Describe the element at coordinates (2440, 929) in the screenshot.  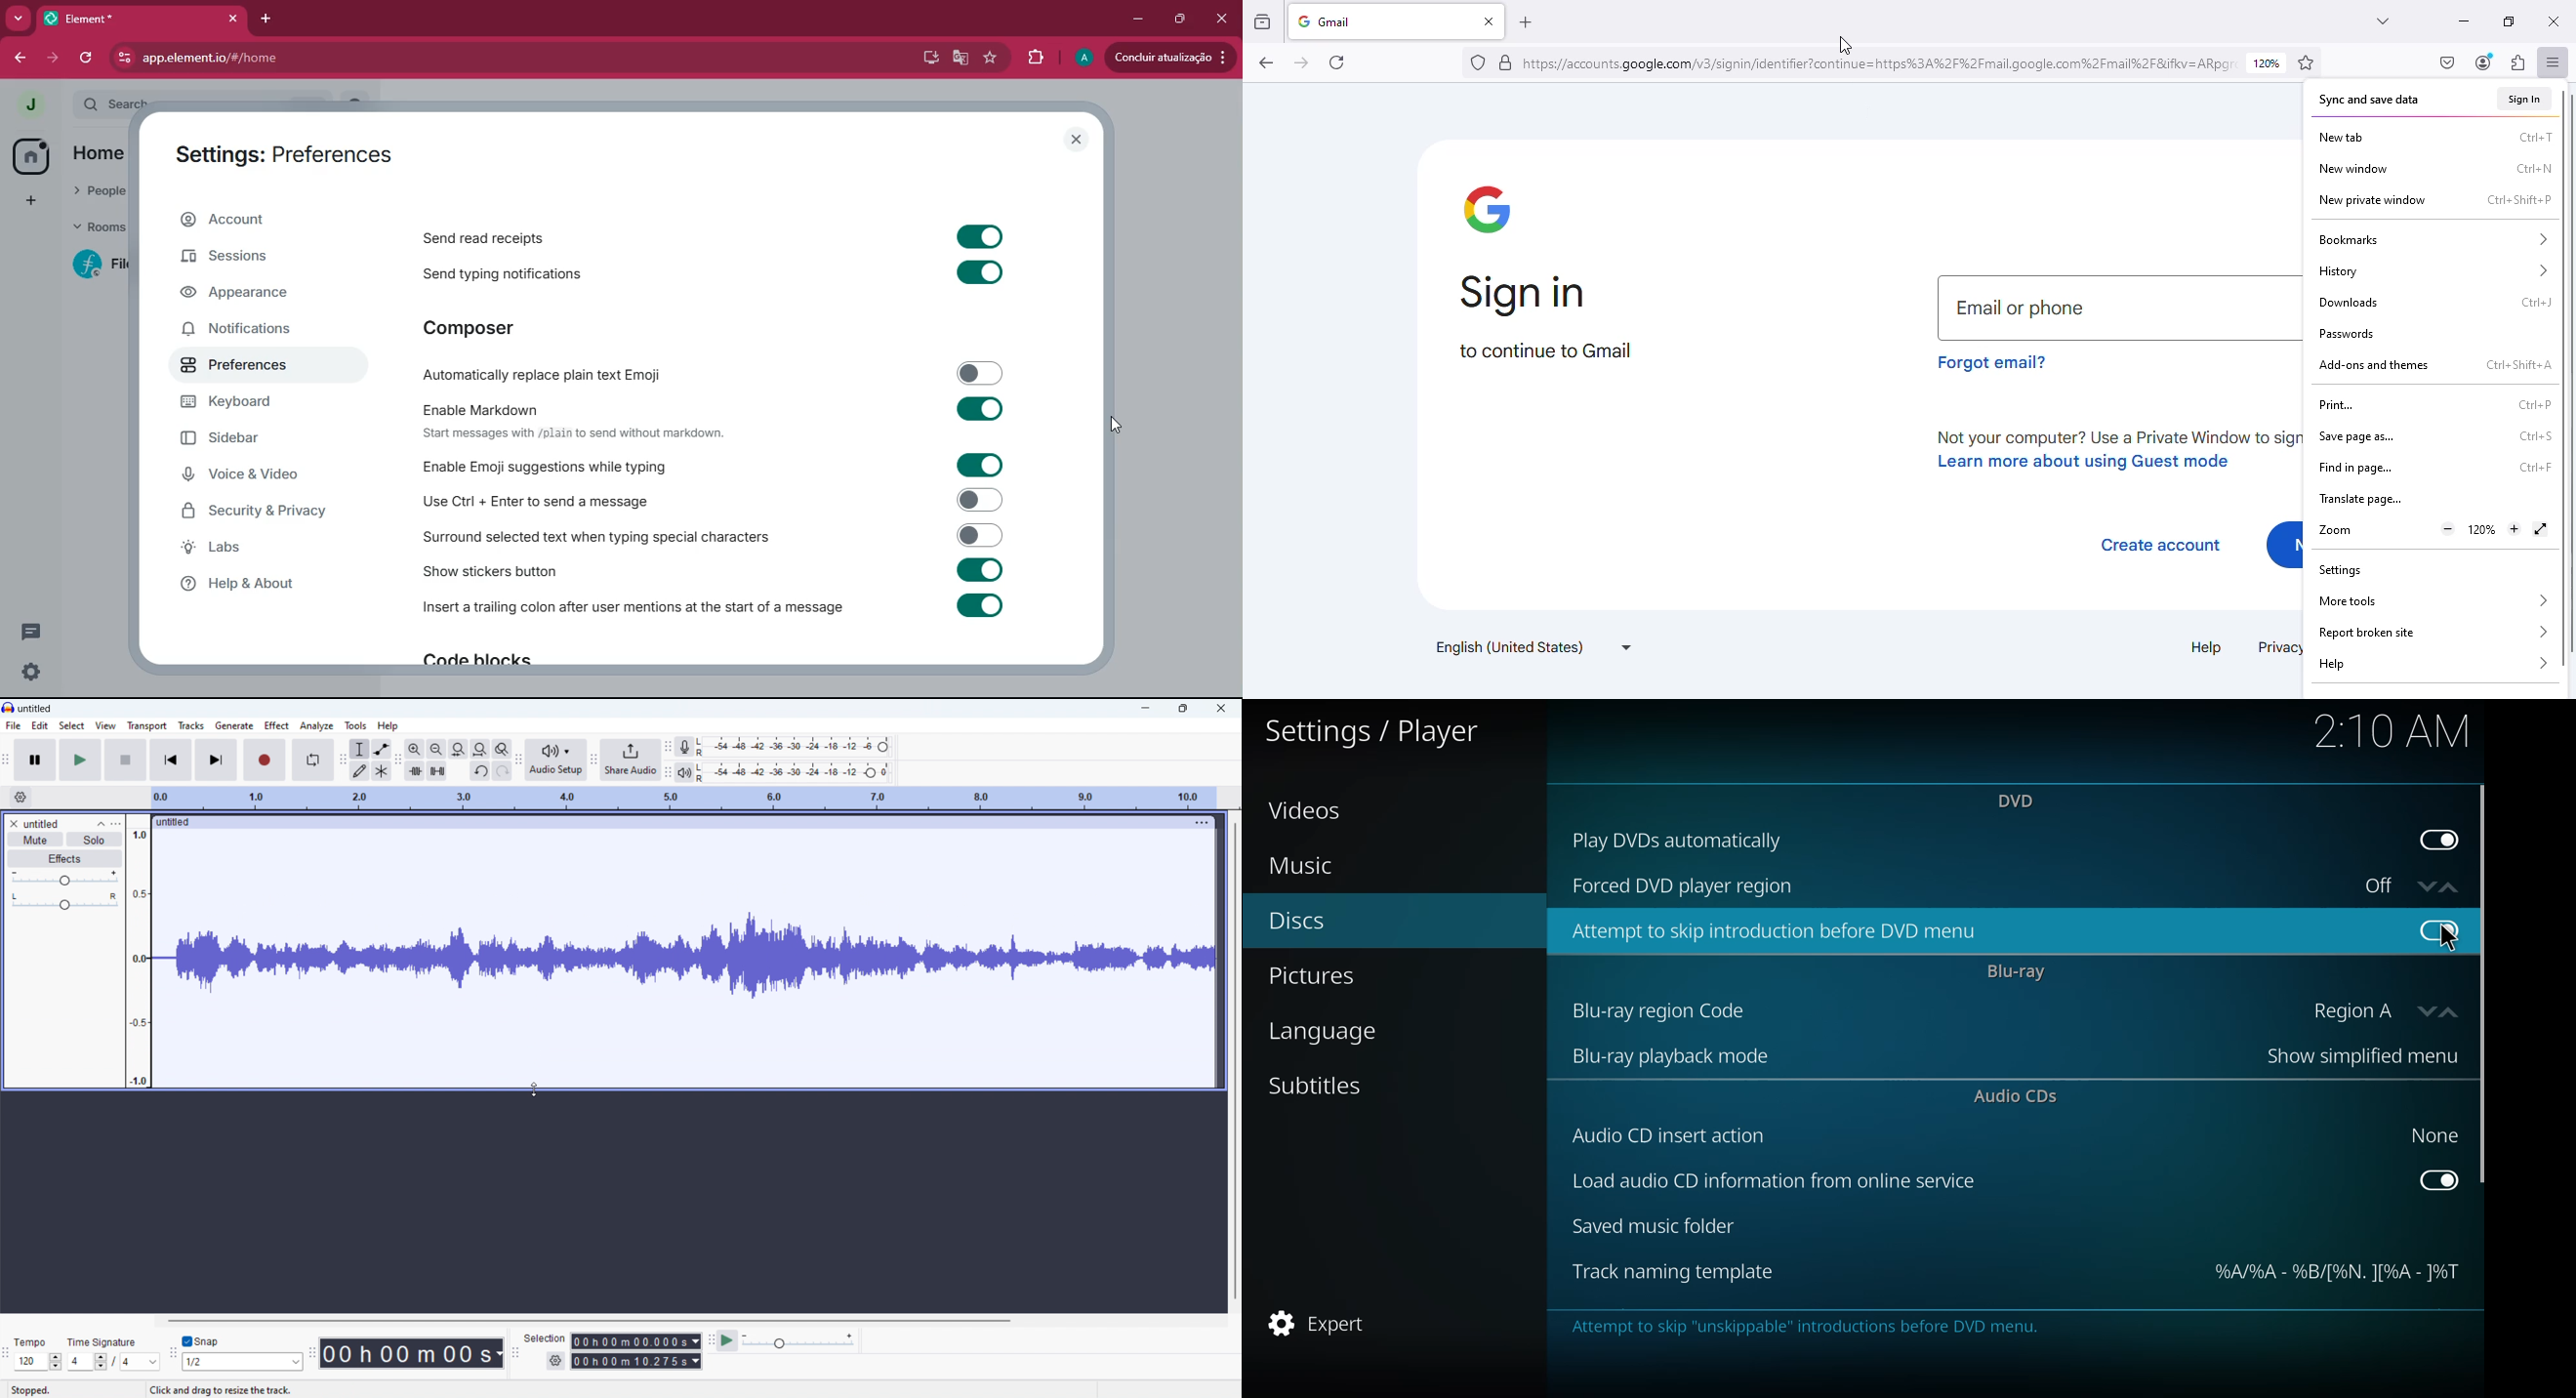
I see `enabled` at that location.